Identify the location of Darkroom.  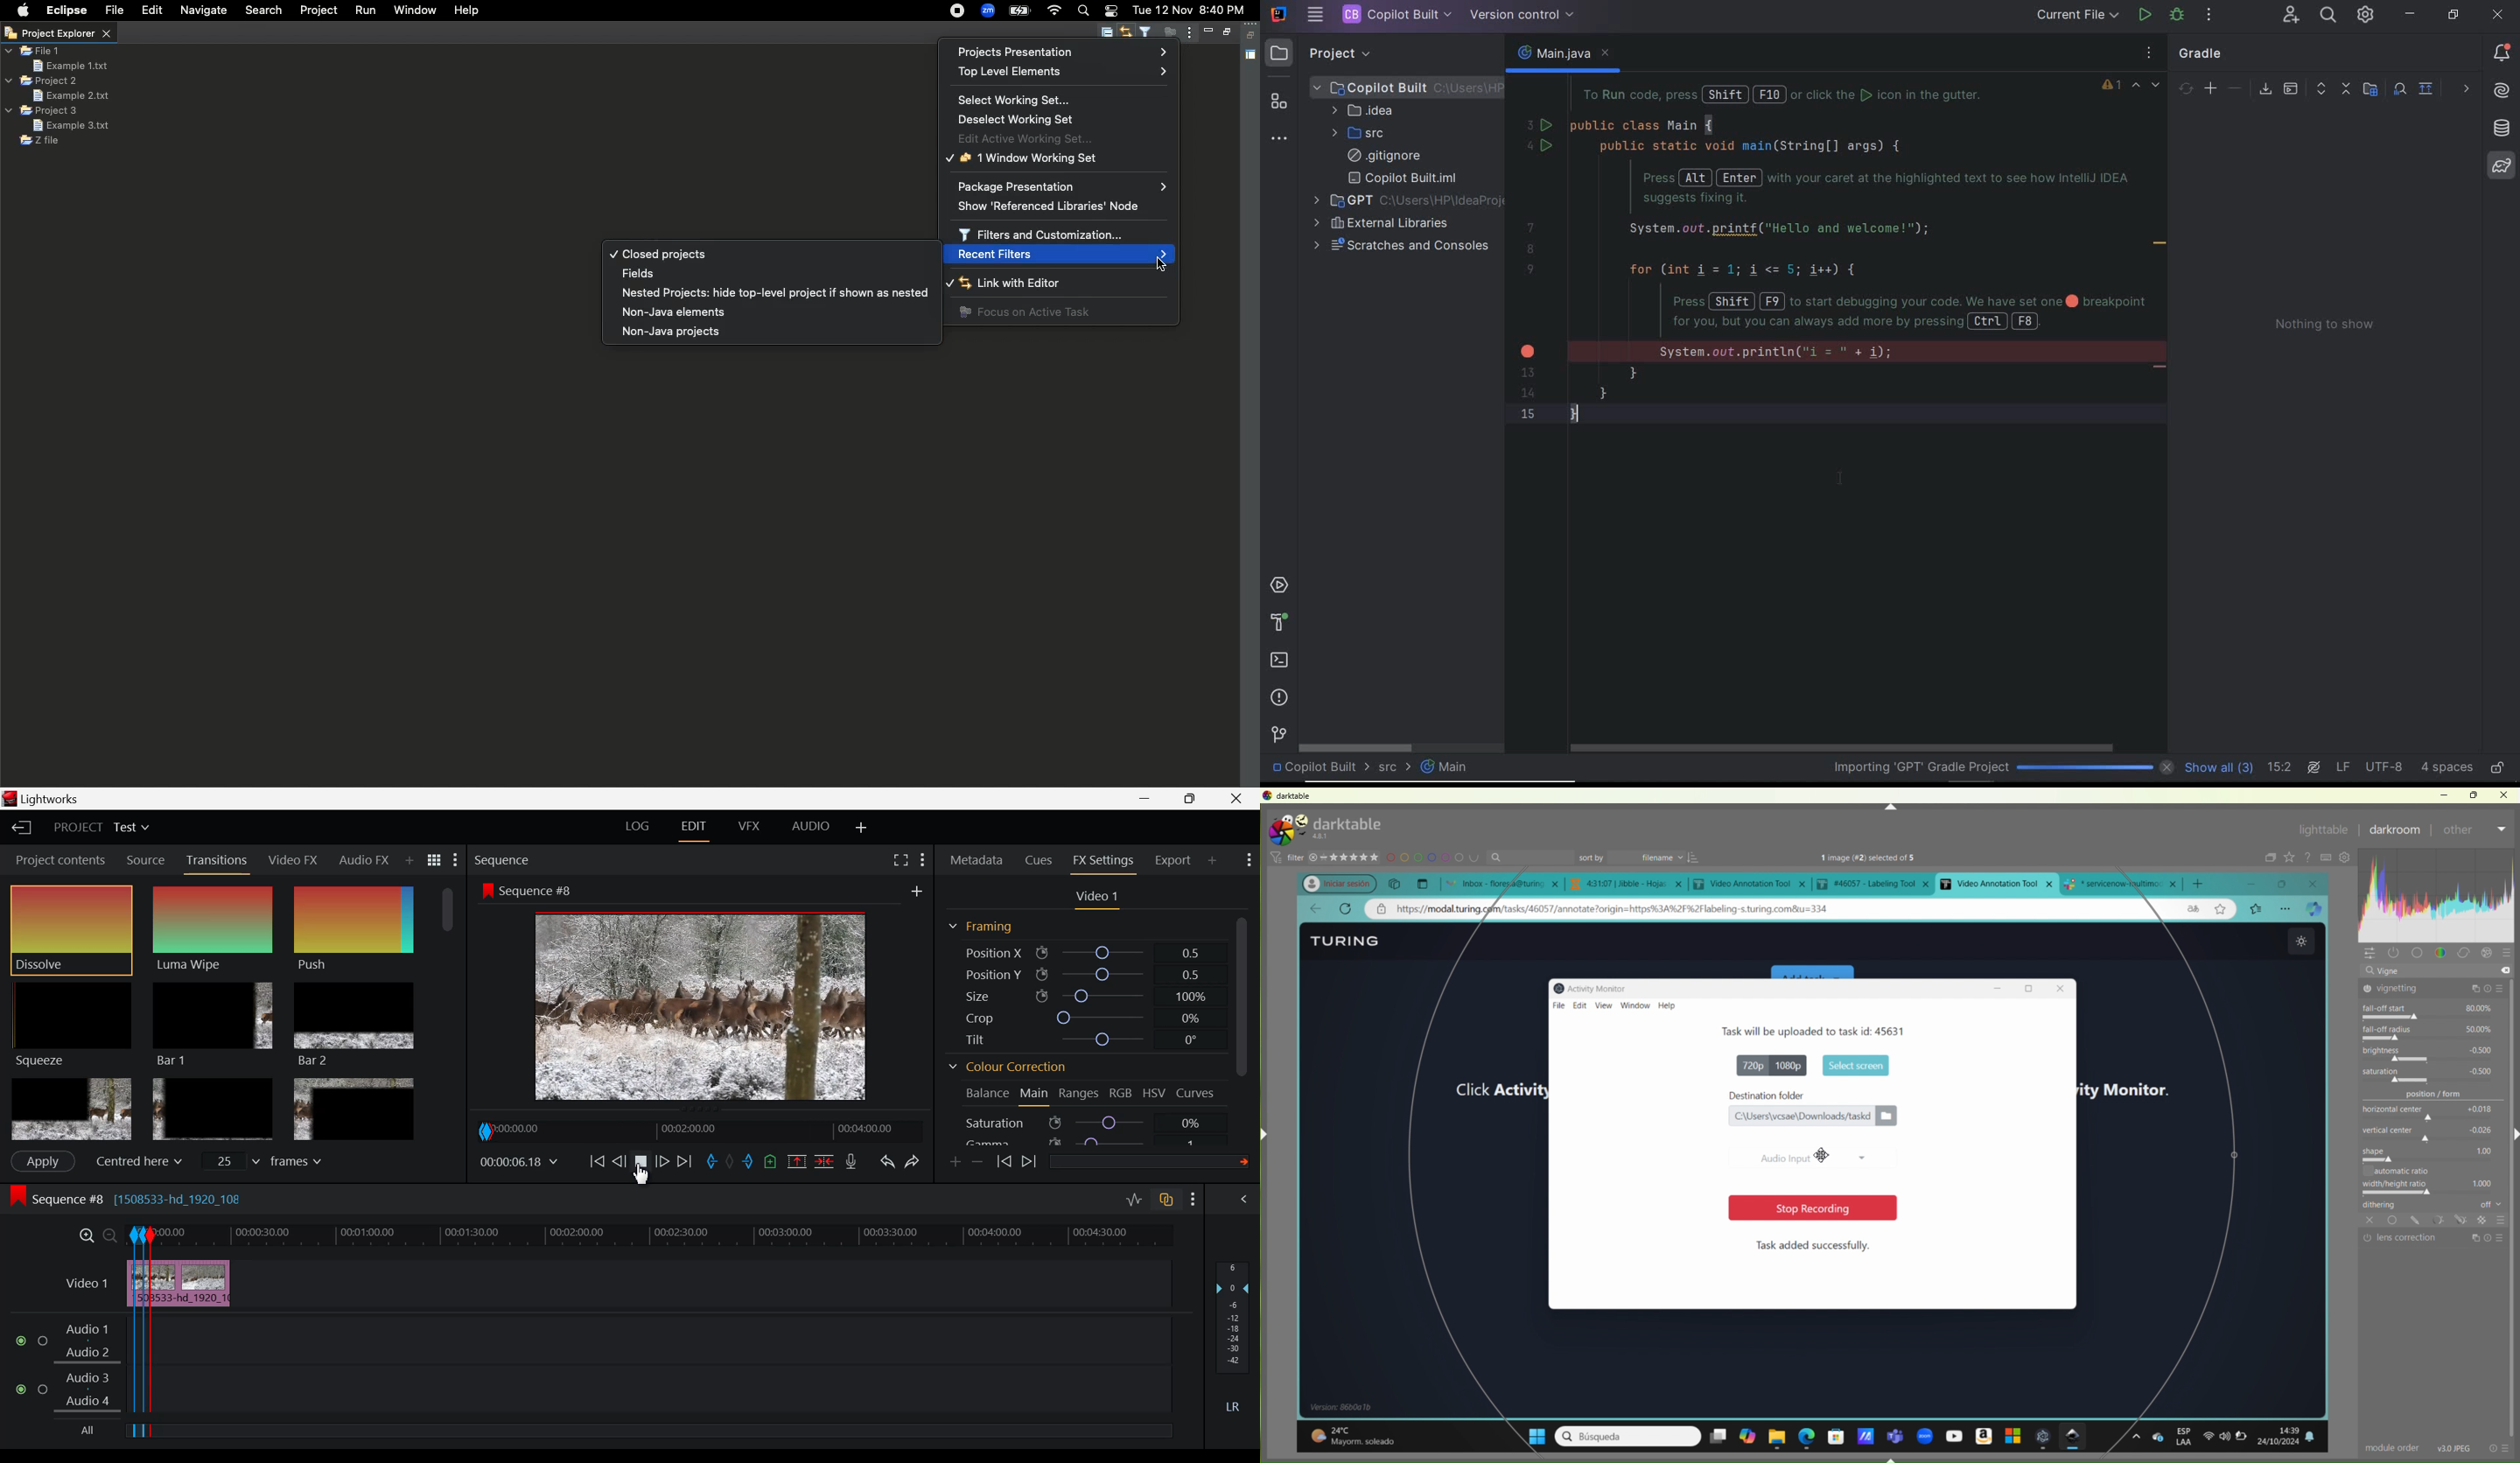
(2393, 830).